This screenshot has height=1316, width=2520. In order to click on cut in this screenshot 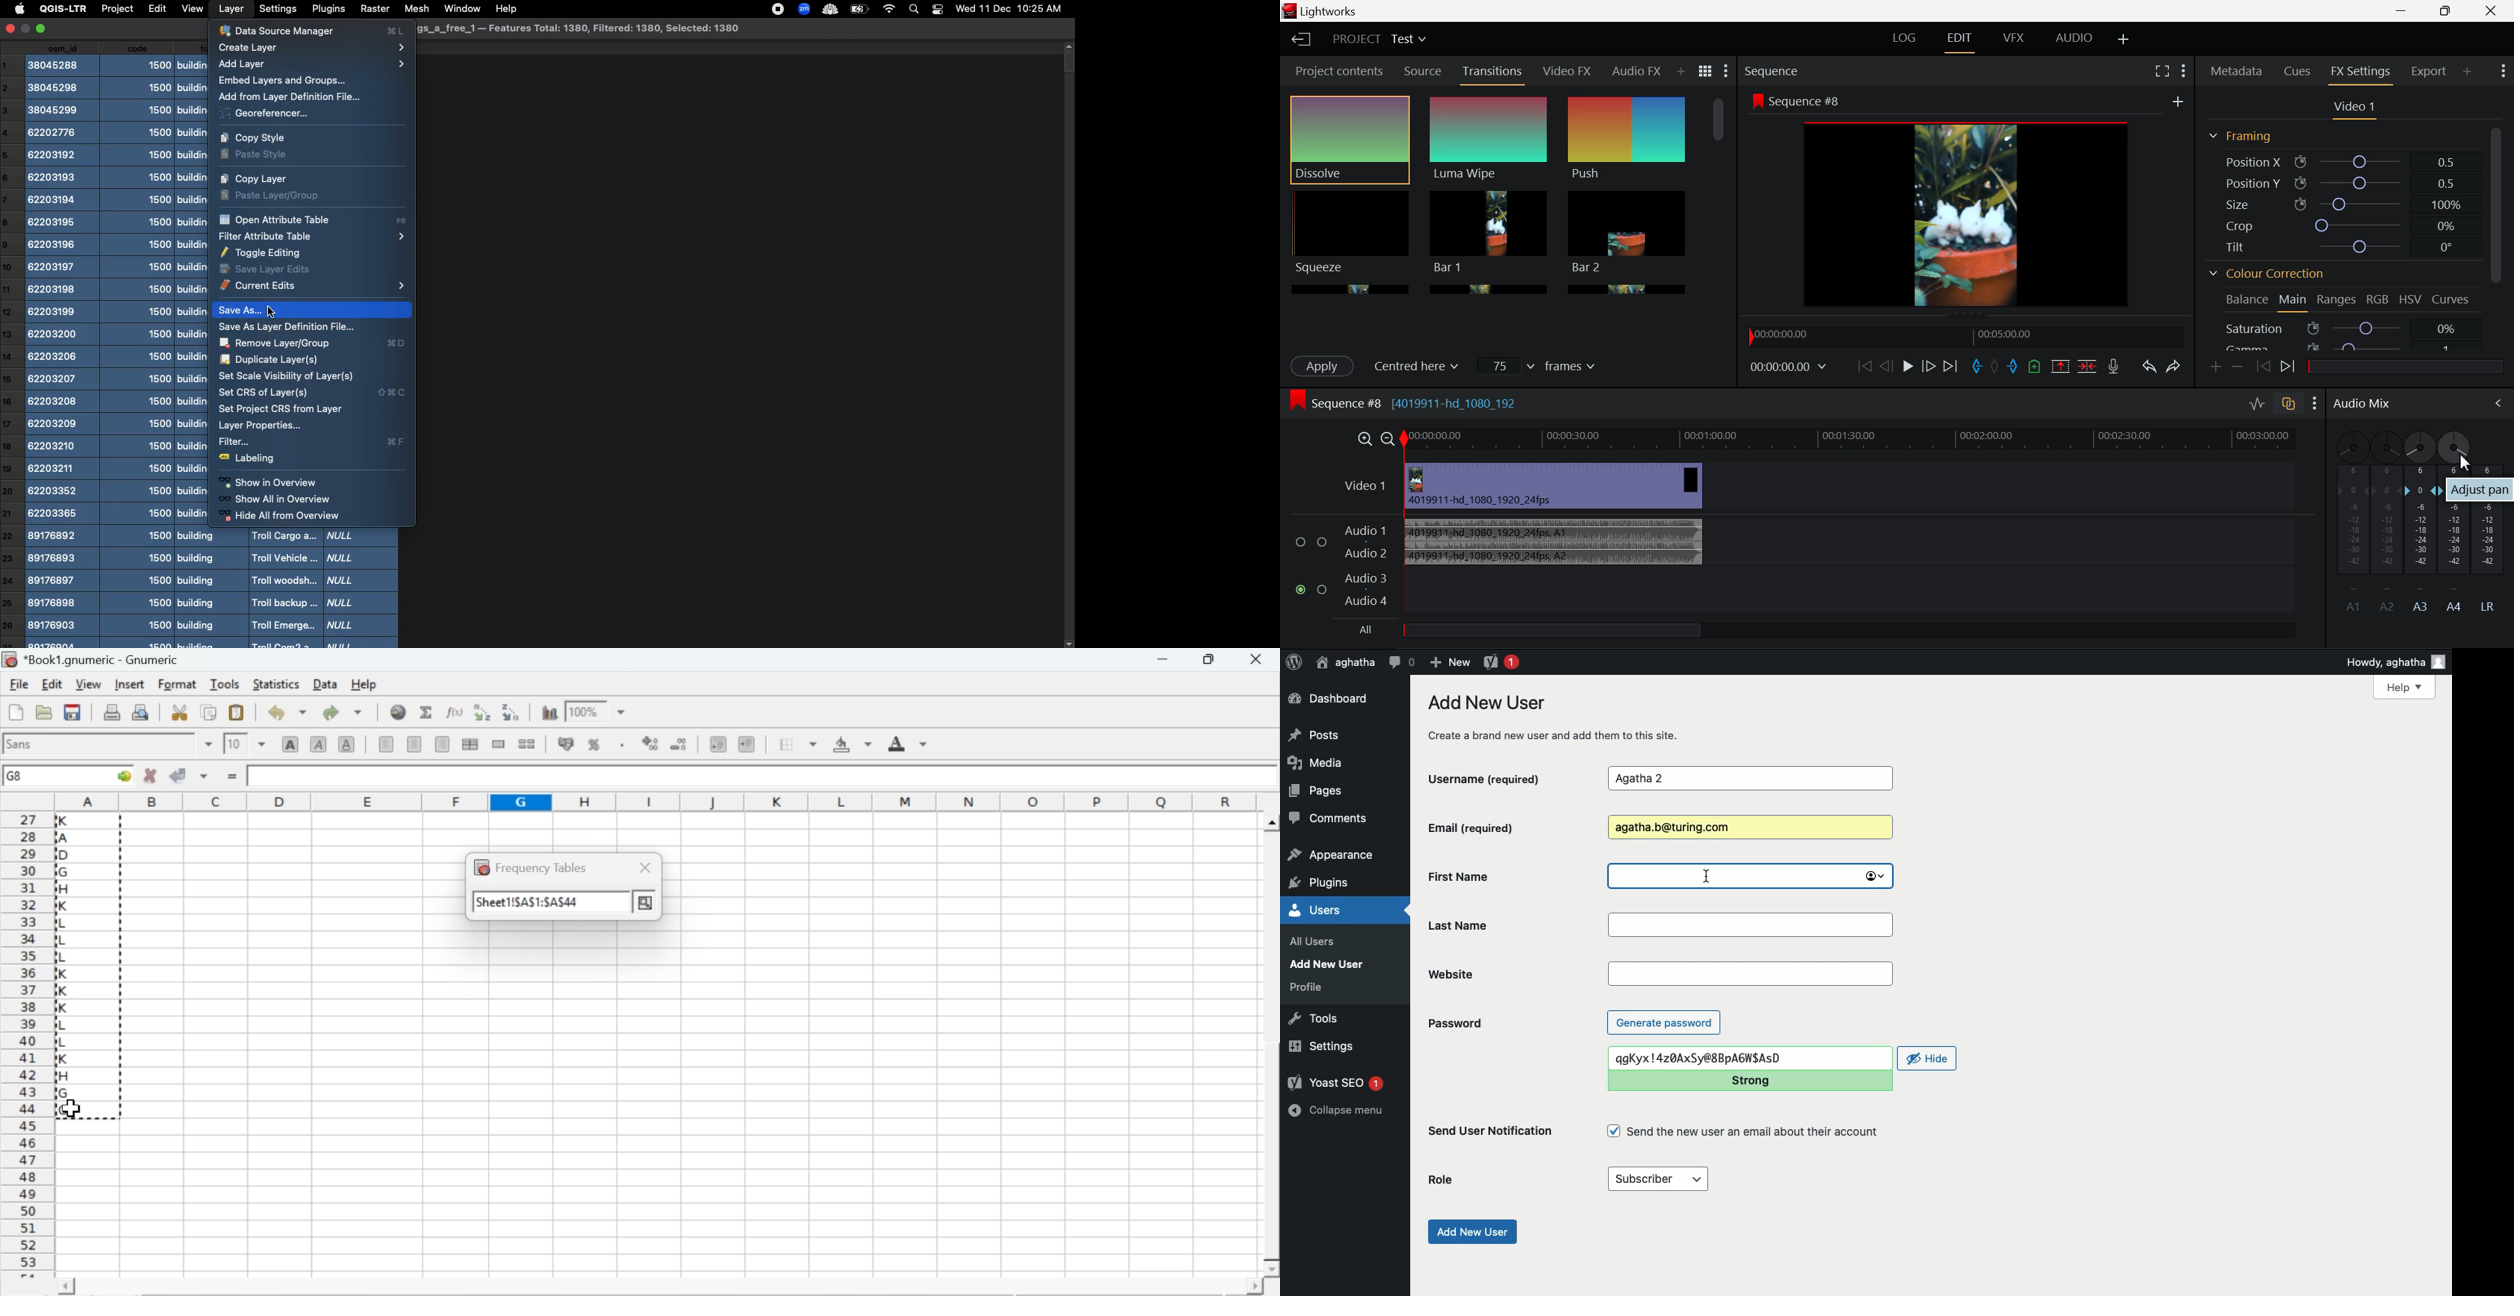, I will do `click(179, 712)`.